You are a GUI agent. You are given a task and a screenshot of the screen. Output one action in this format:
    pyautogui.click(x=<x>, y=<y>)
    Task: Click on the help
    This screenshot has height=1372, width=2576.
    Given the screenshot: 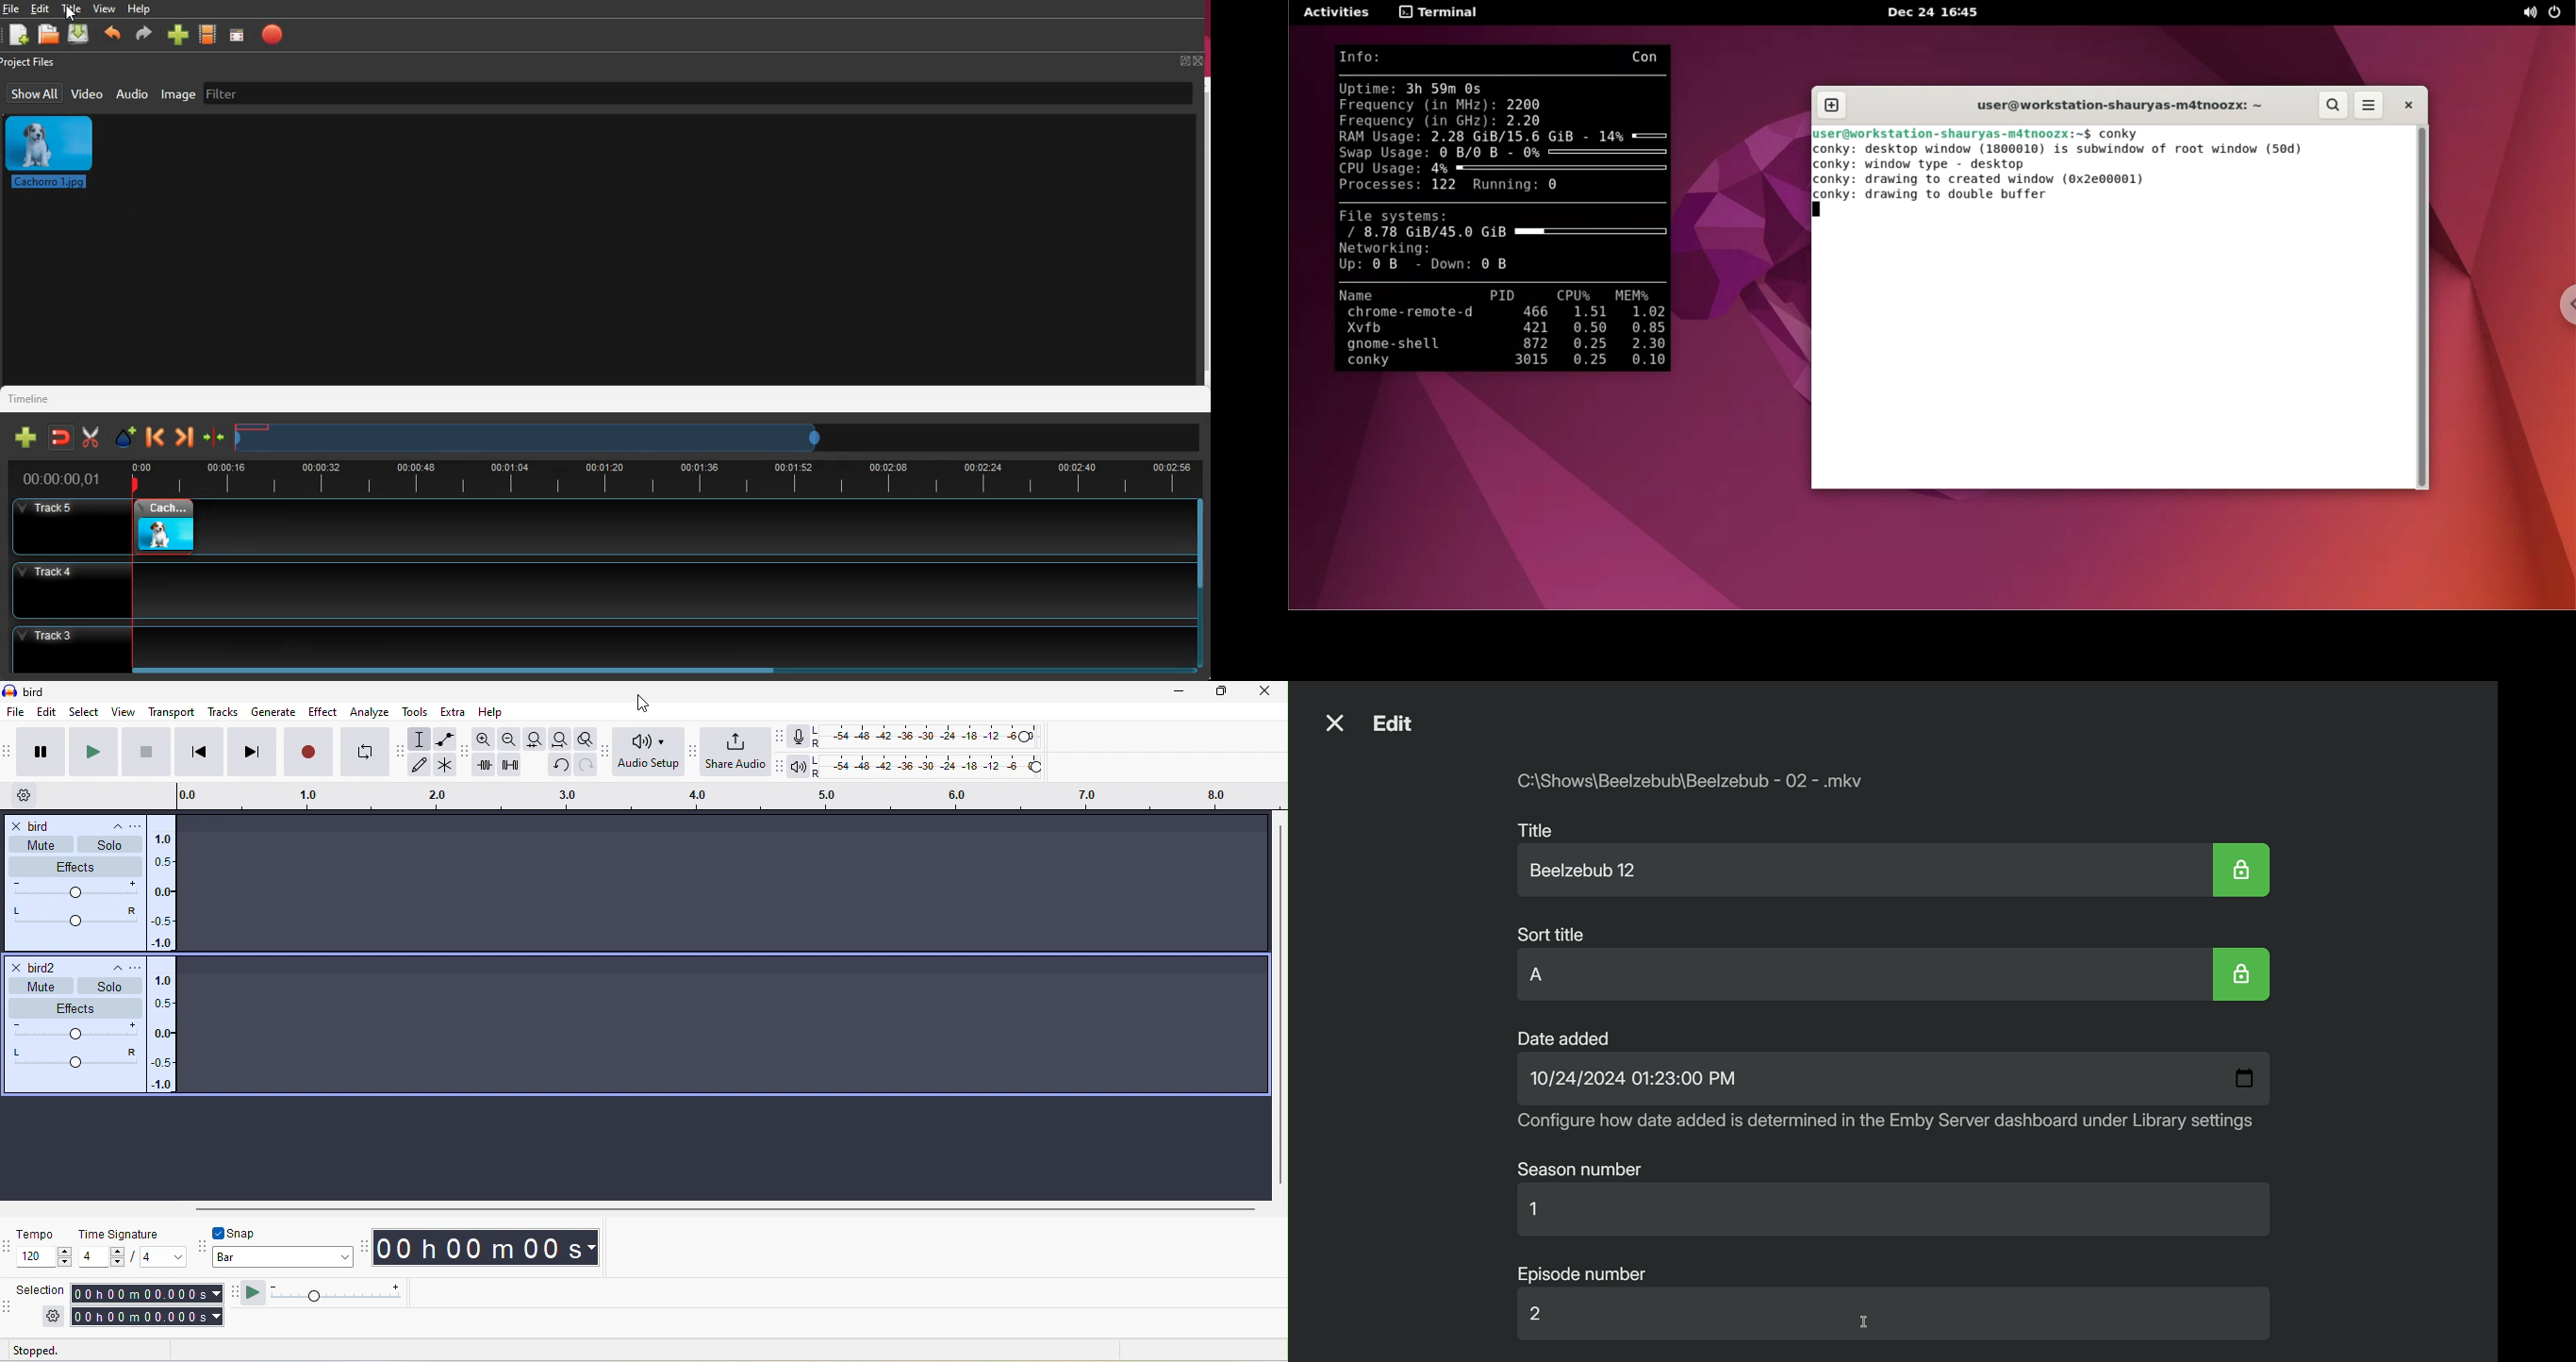 What is the action you would take?
    pyautogui.click(x=140, y=11)
    